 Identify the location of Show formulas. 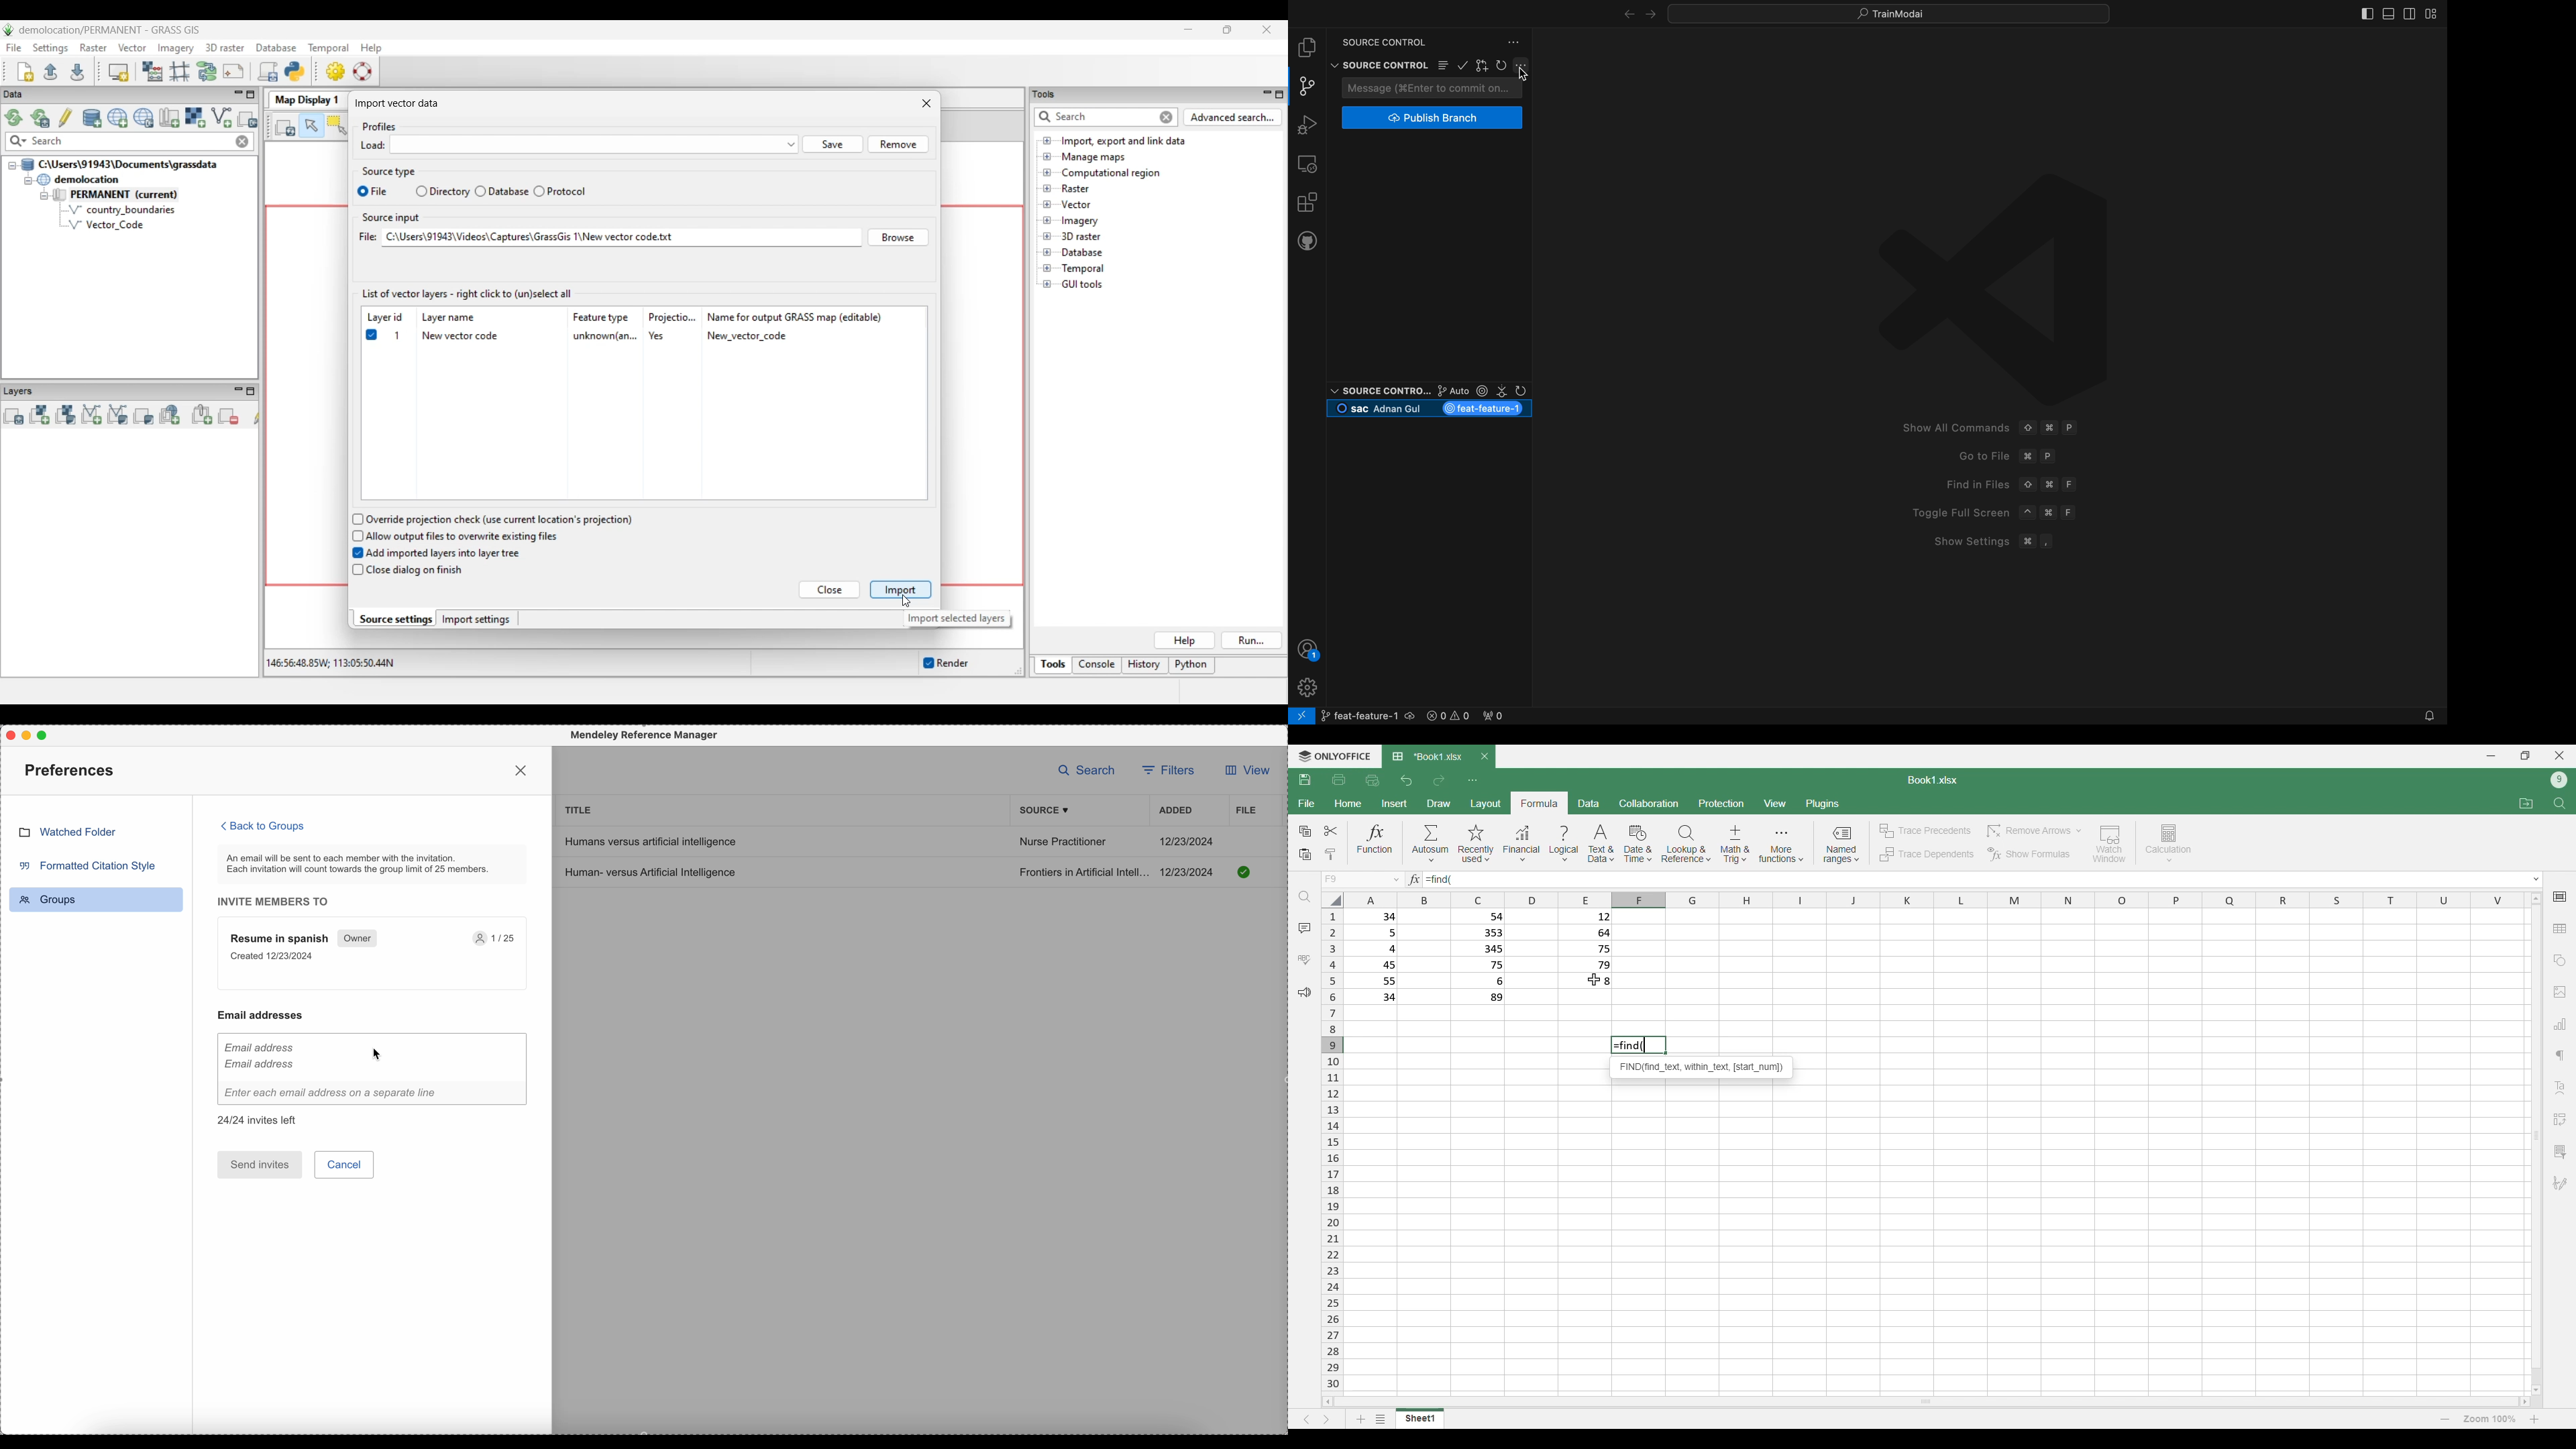
(2028, 855).